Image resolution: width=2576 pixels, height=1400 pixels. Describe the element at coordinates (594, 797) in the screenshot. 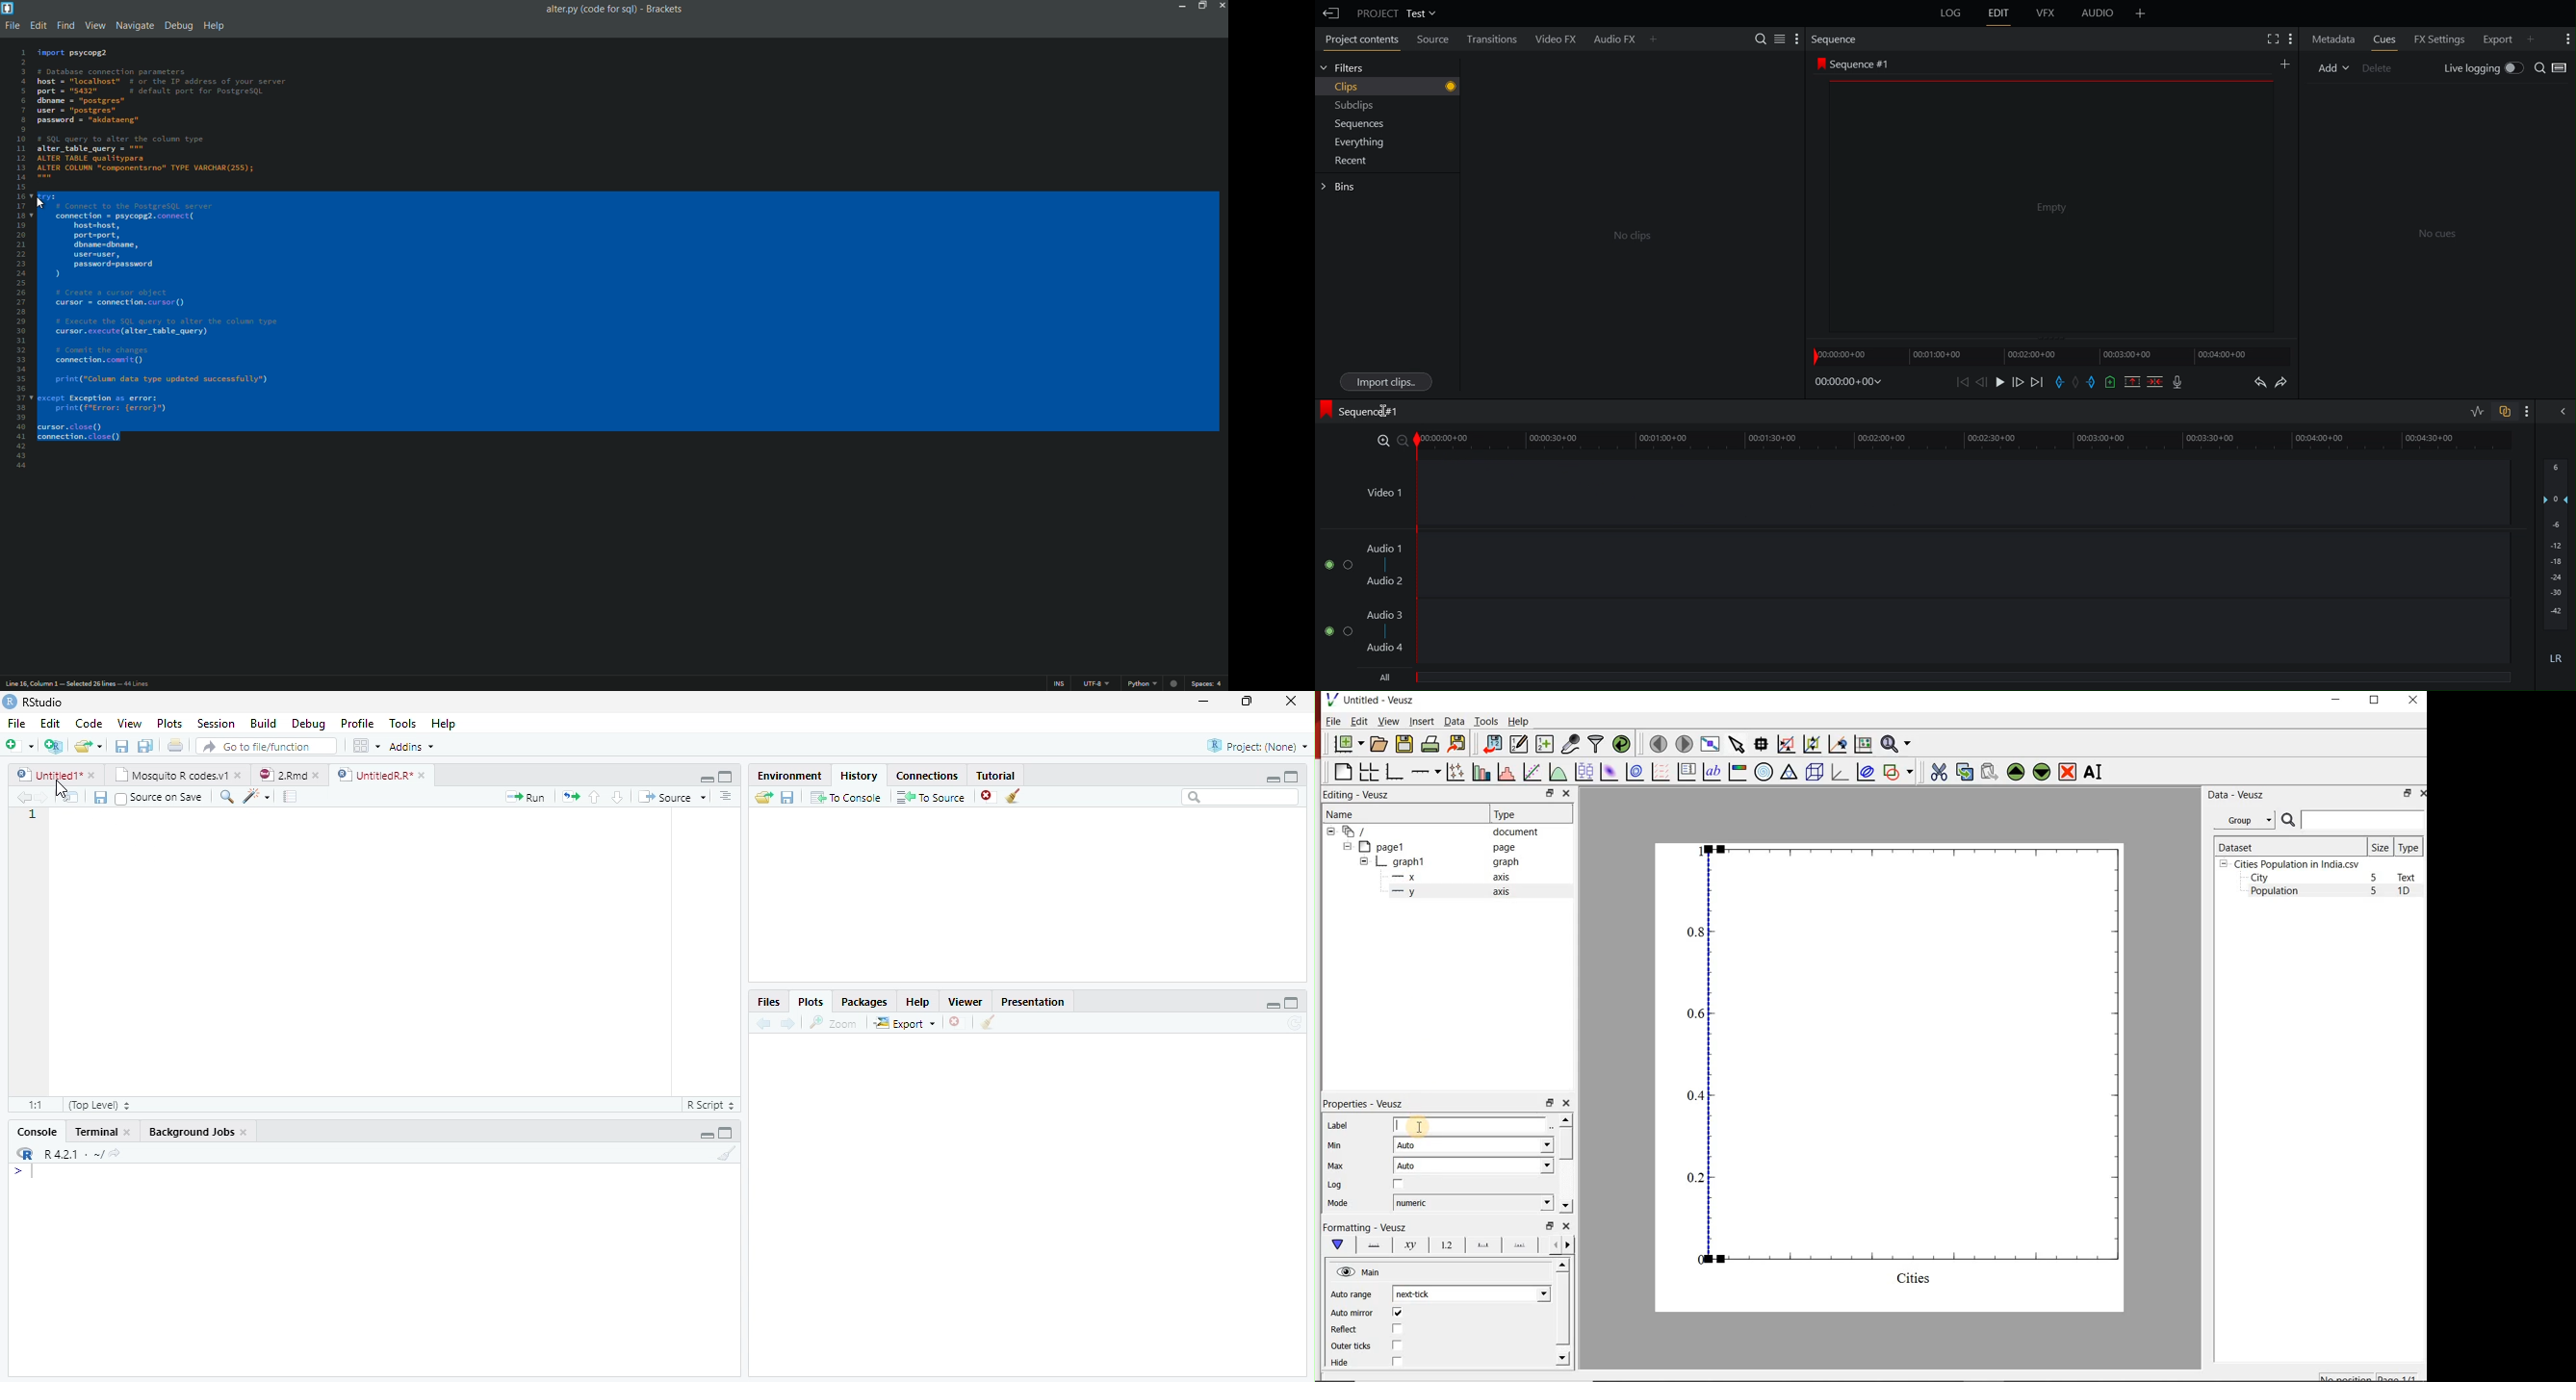

I see `Go to previous section/chunk` at that location.